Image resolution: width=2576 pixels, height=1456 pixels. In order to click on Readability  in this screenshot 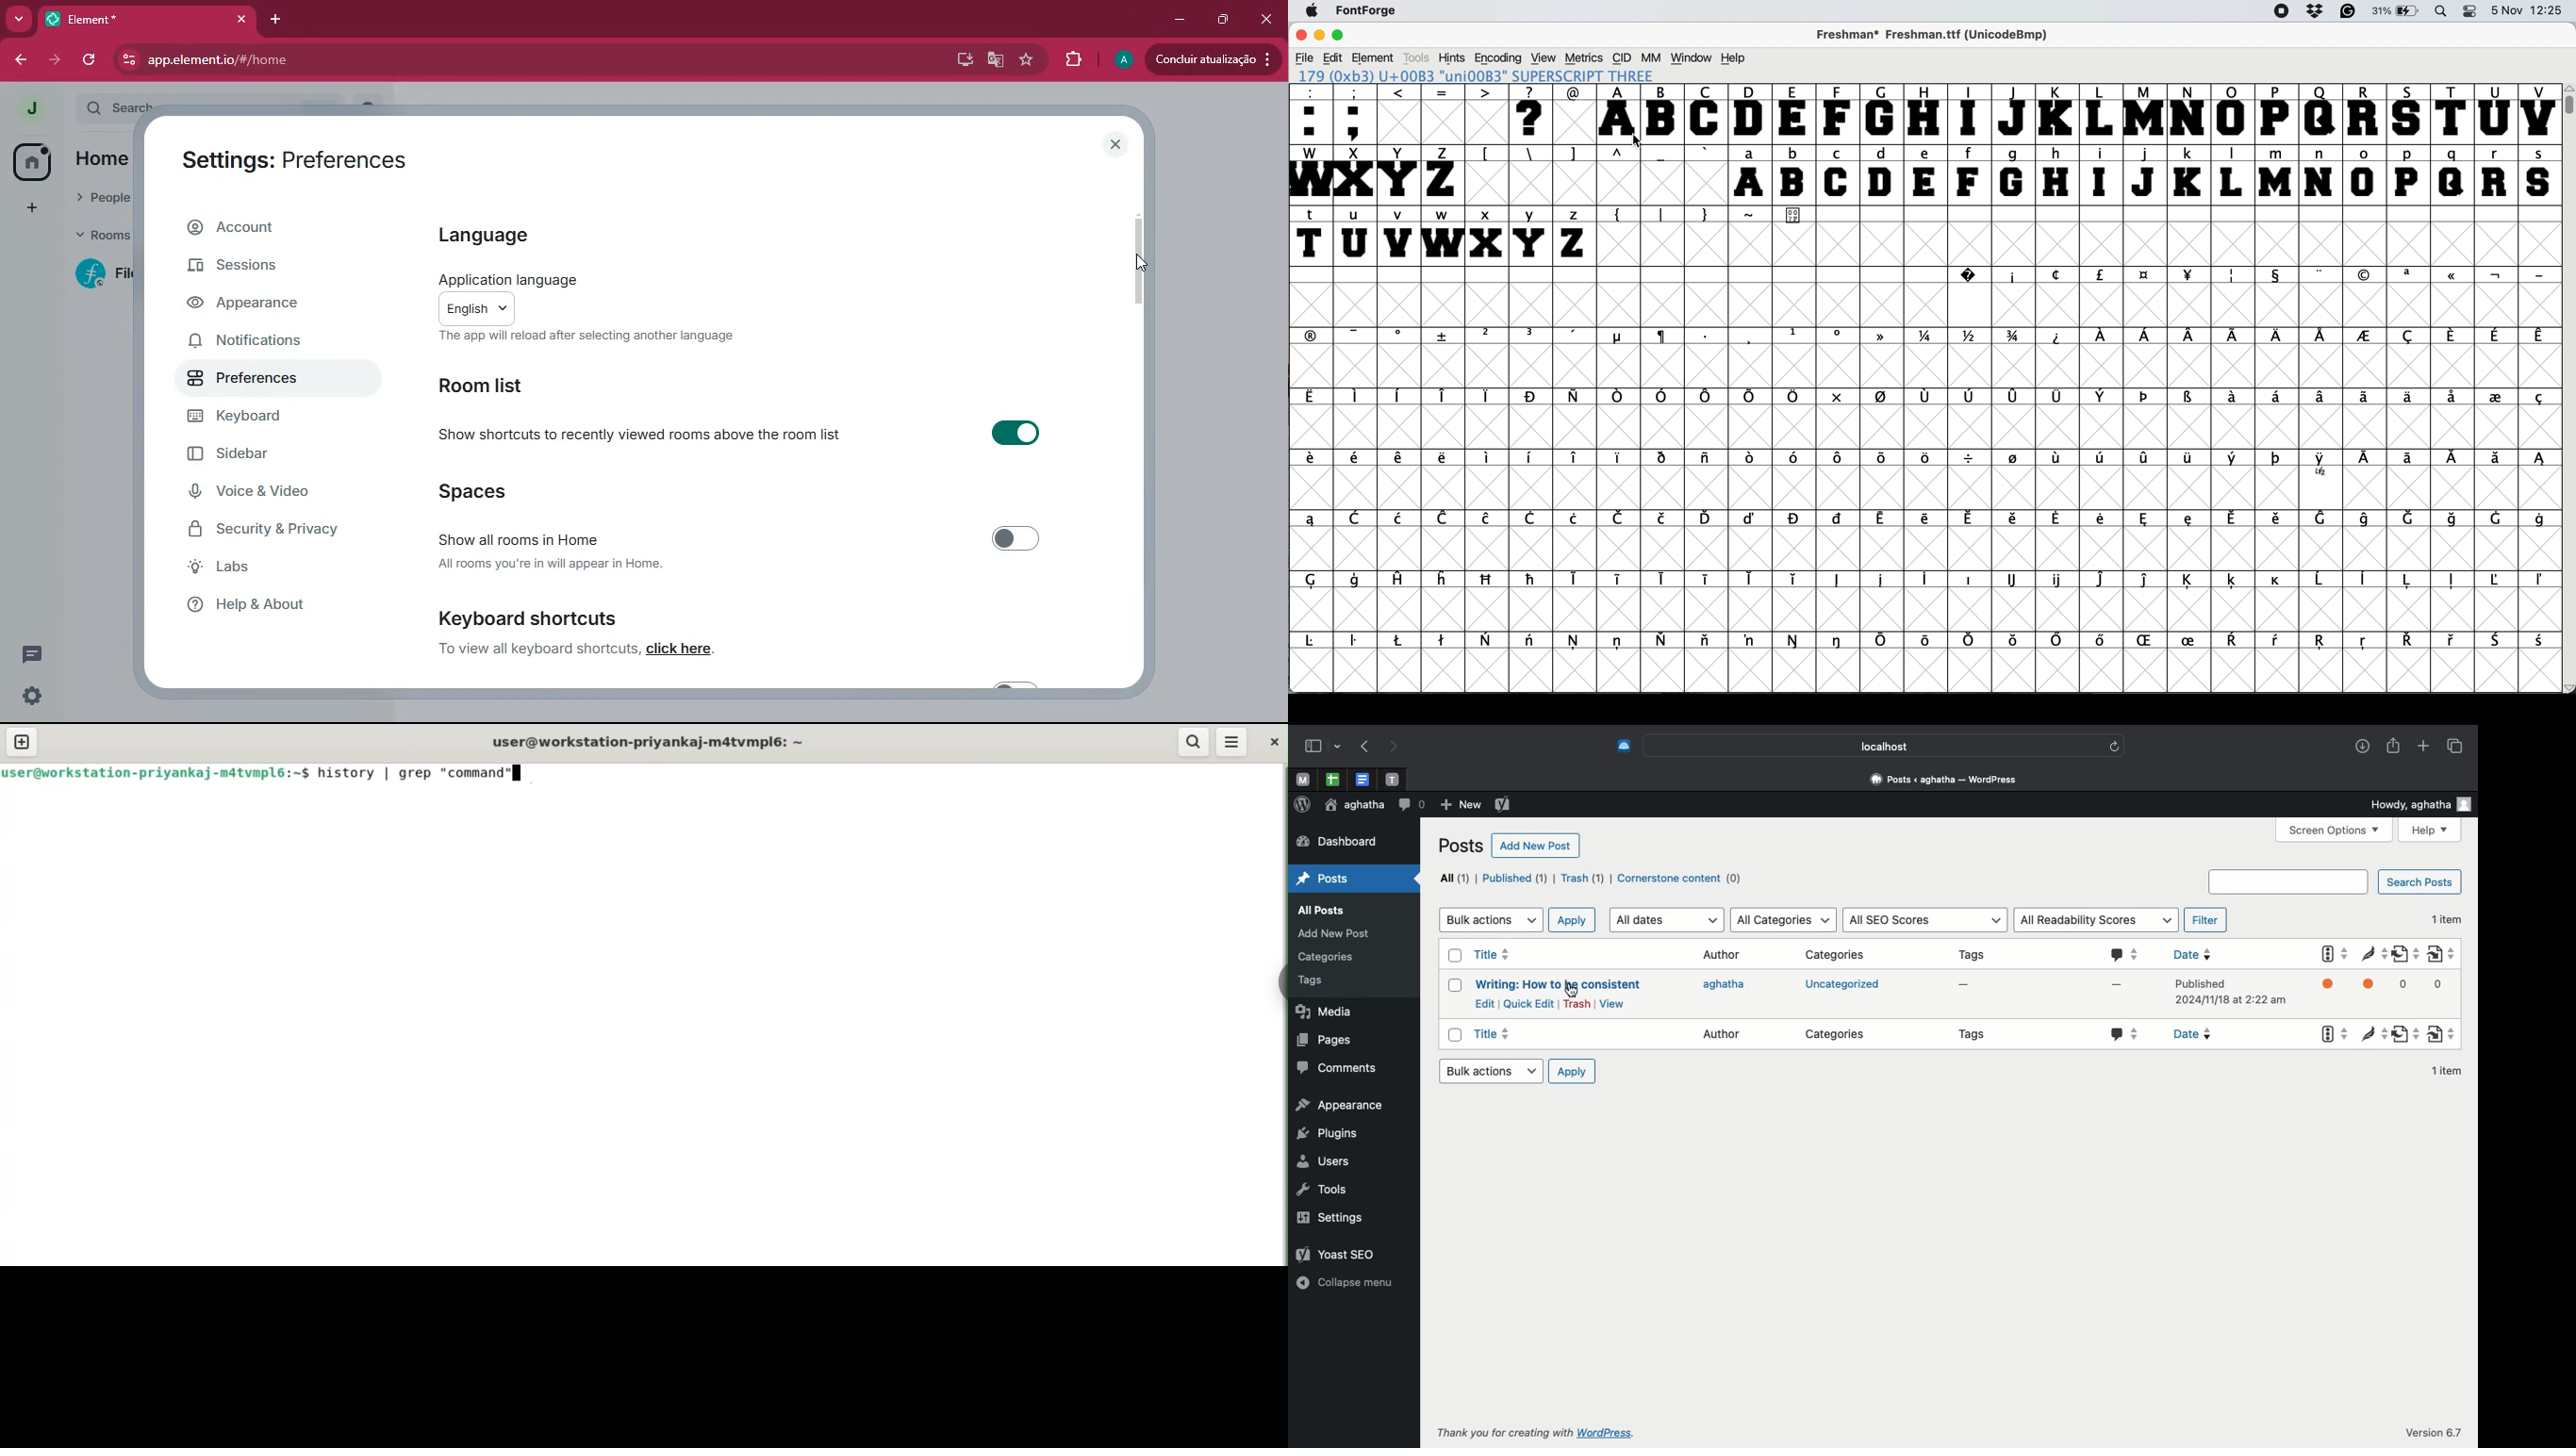, I will do `click(2370, 982)`.